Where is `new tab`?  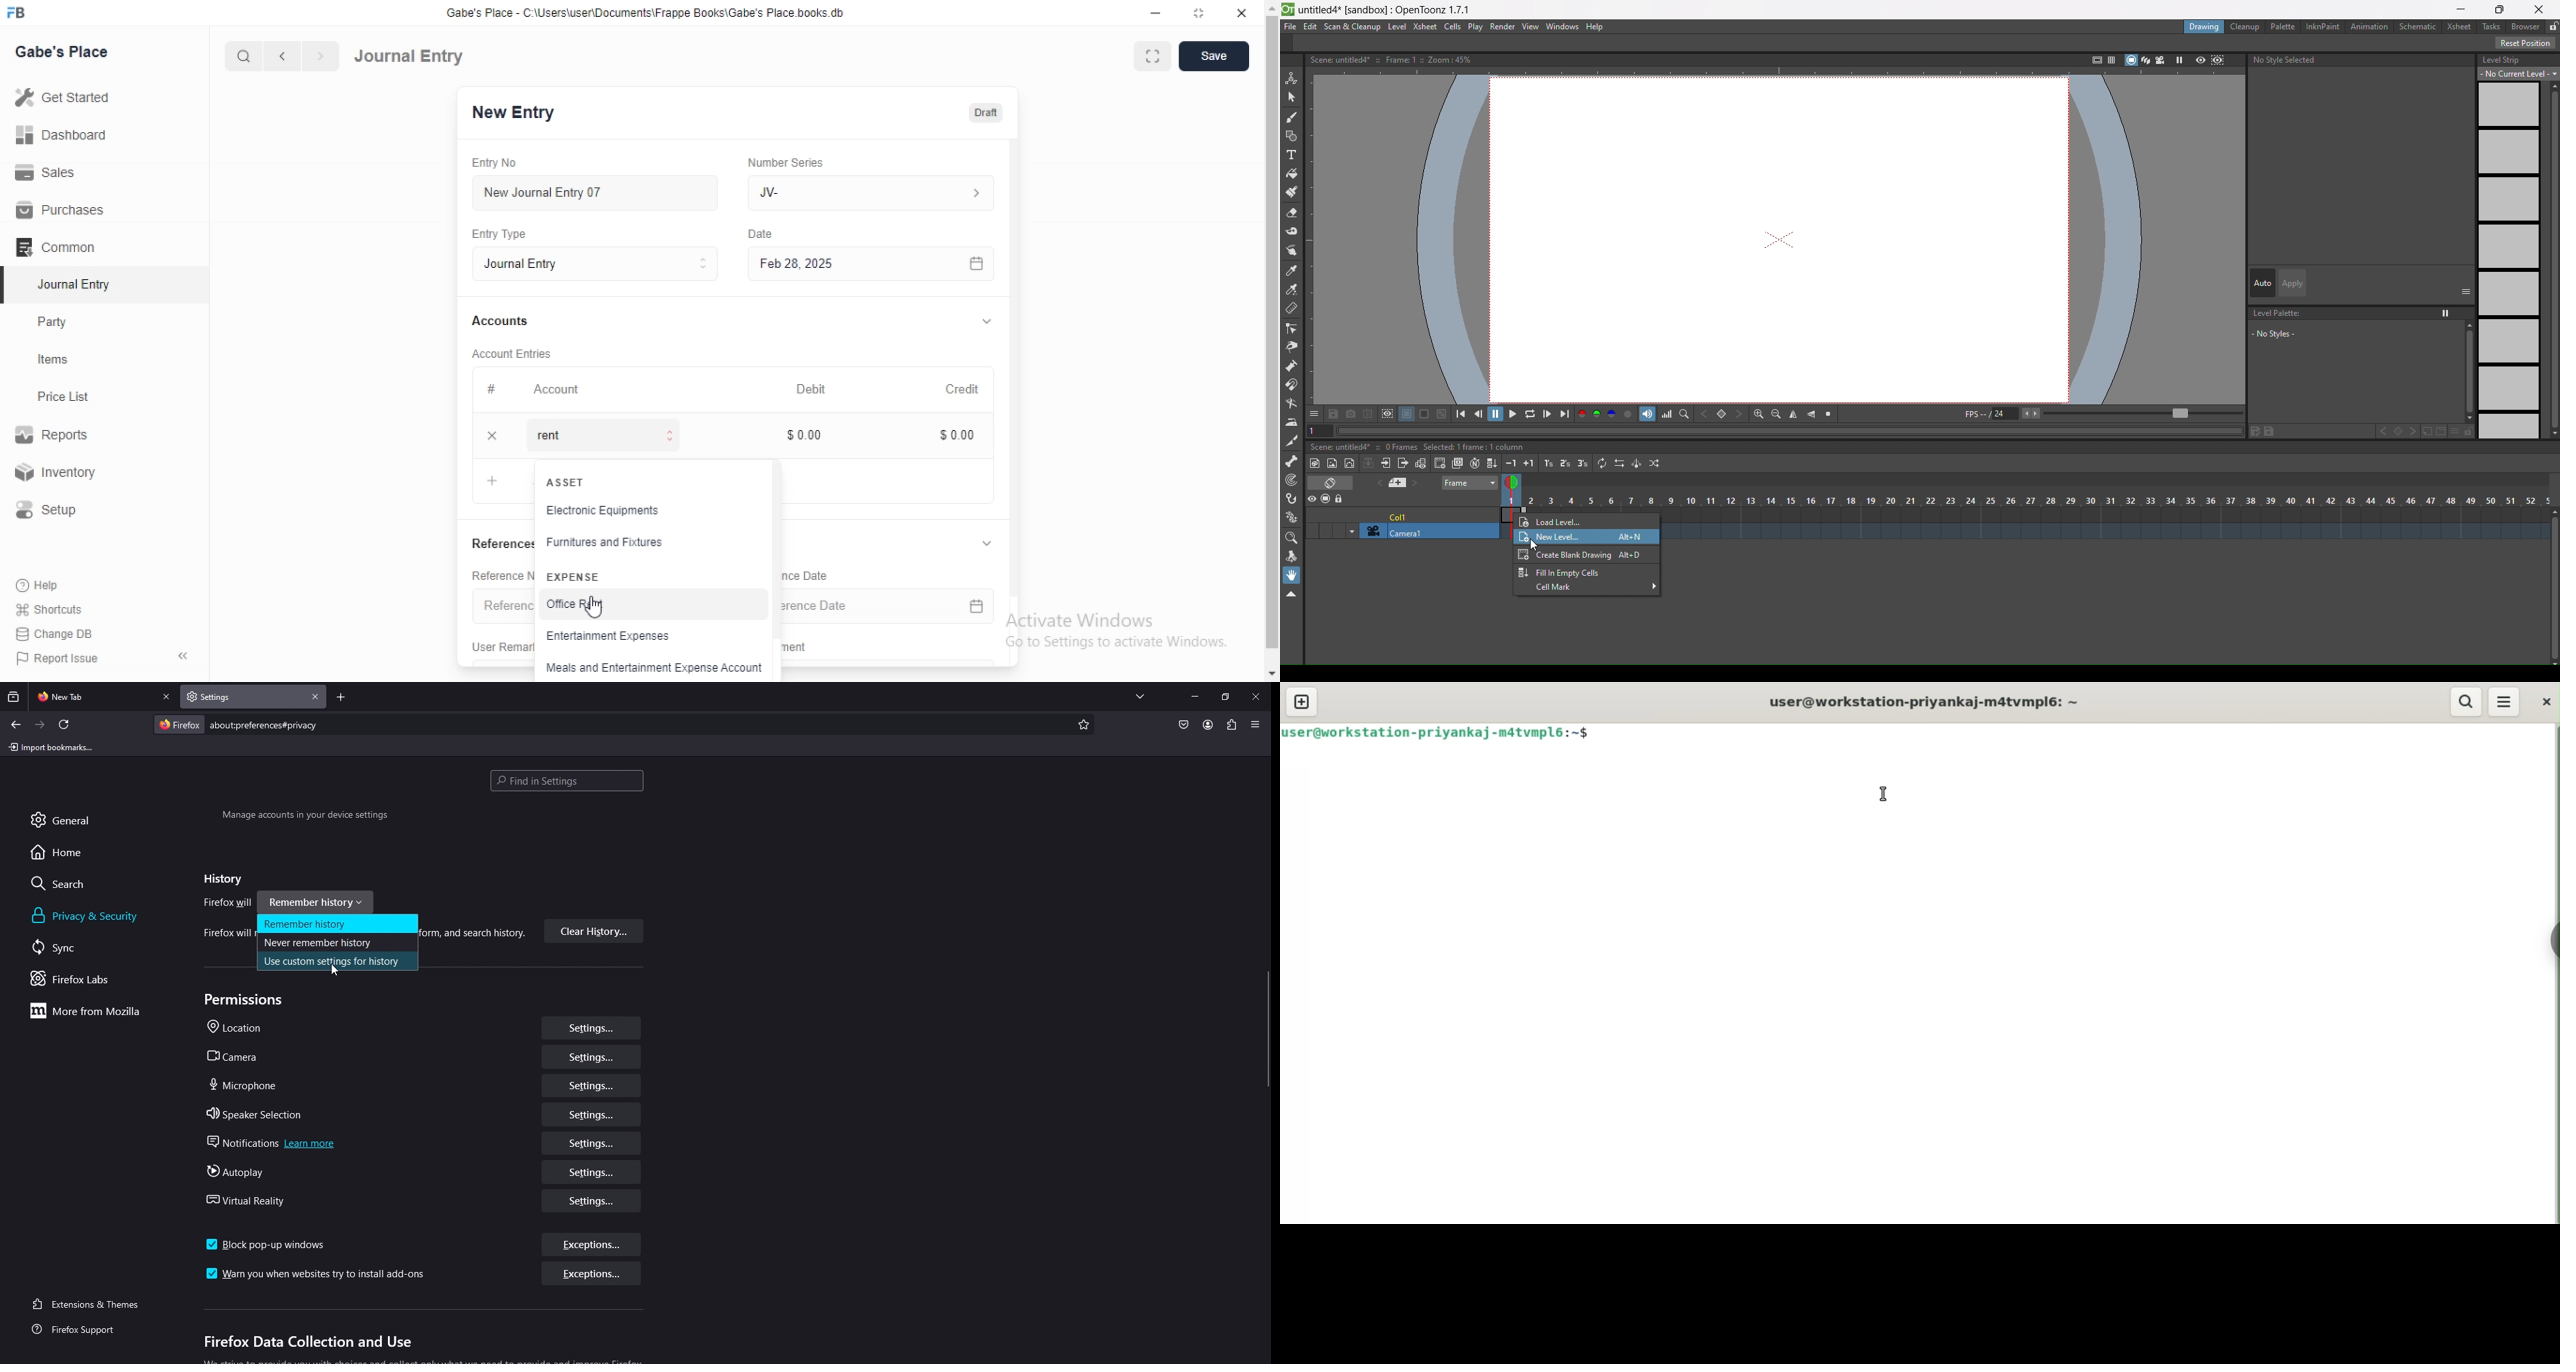
new tab is located at coordinates (1301, 701).